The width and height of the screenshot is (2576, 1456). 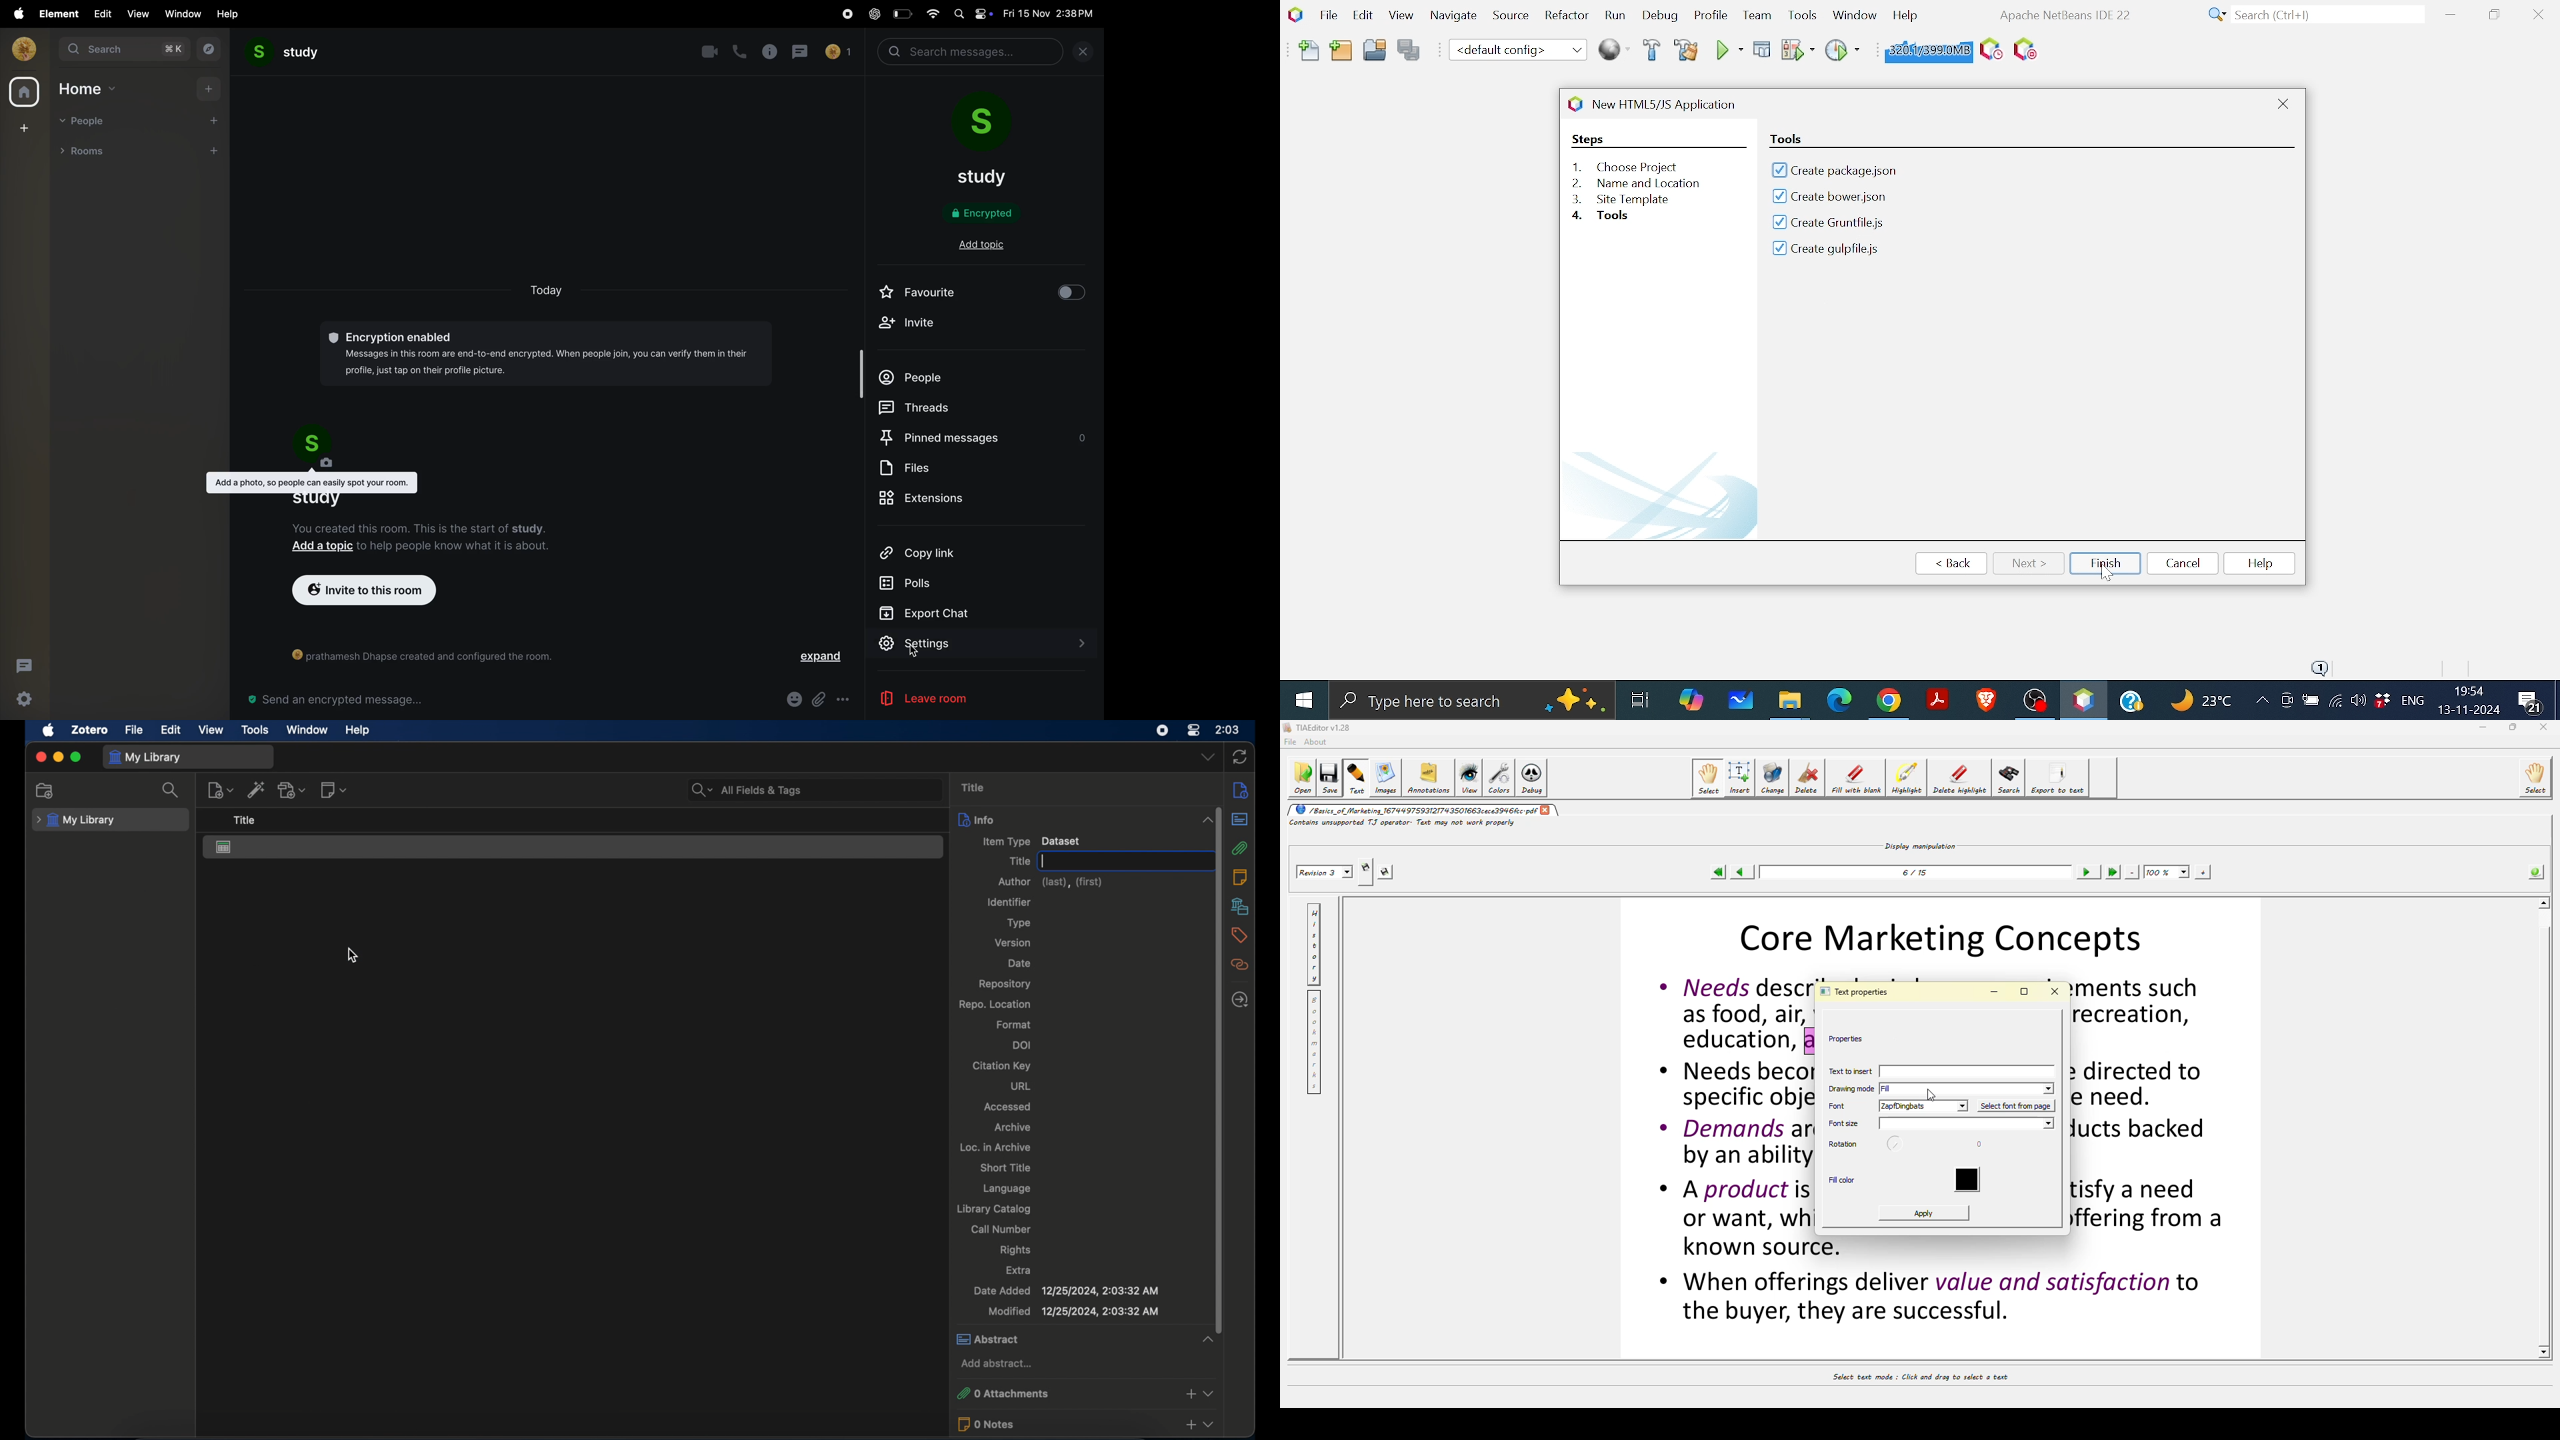 I want to click on info, so click(x=770, y=52).